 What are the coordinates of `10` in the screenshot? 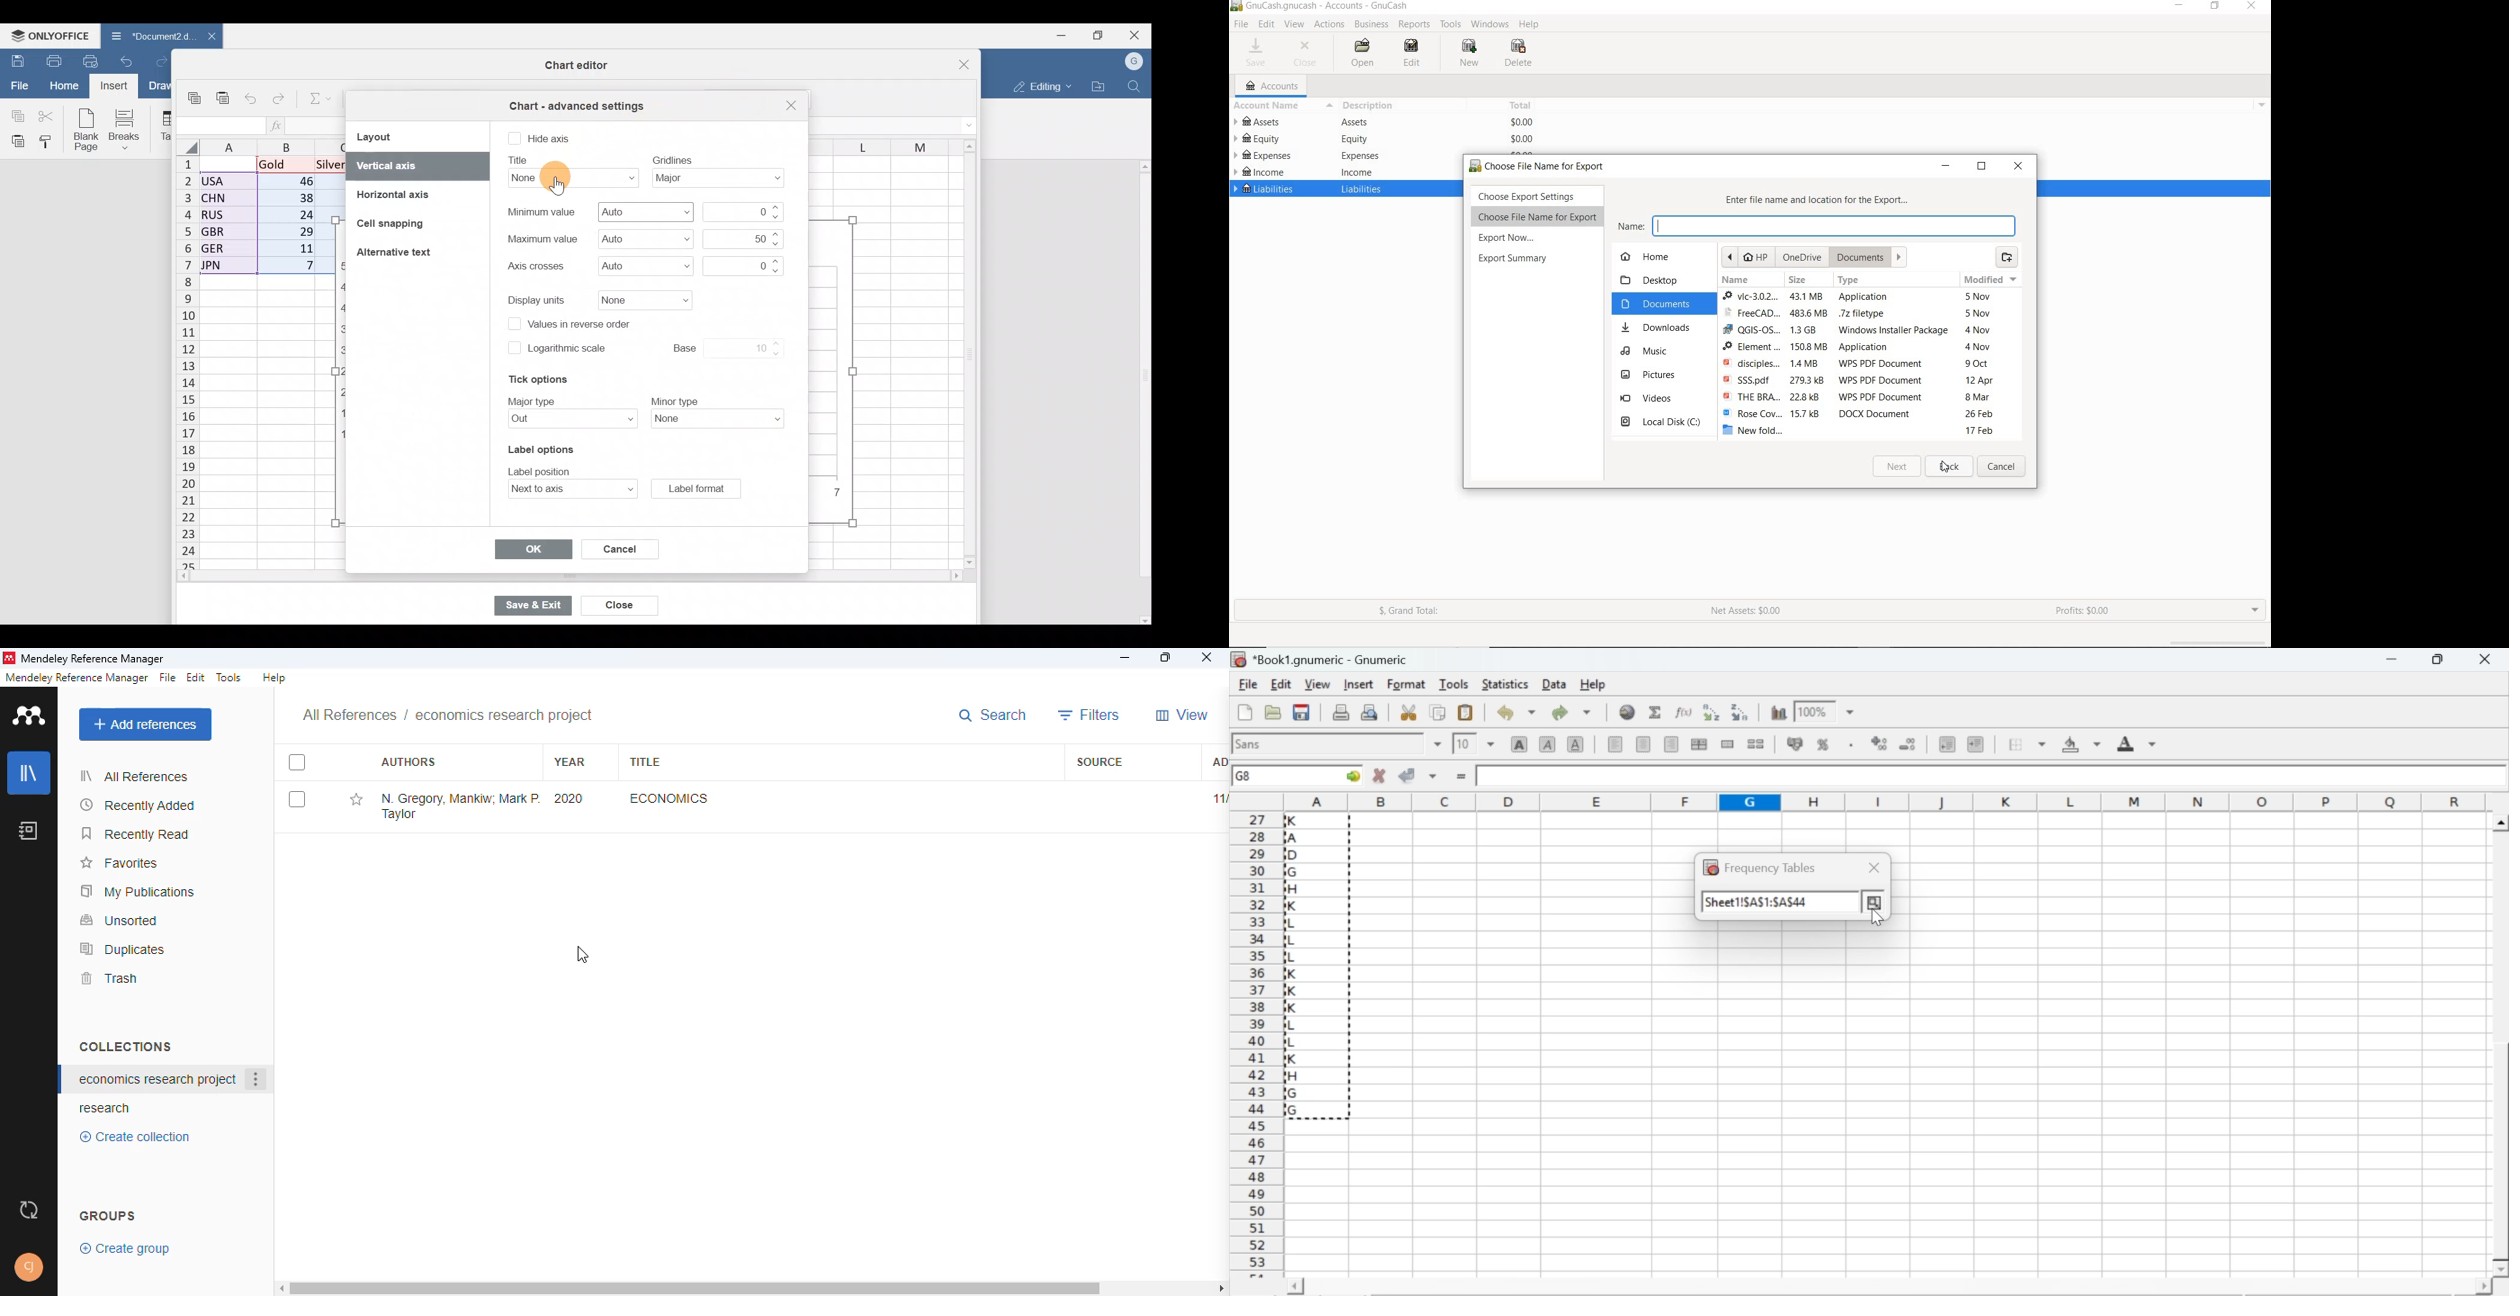 It's located at (1464, 744).